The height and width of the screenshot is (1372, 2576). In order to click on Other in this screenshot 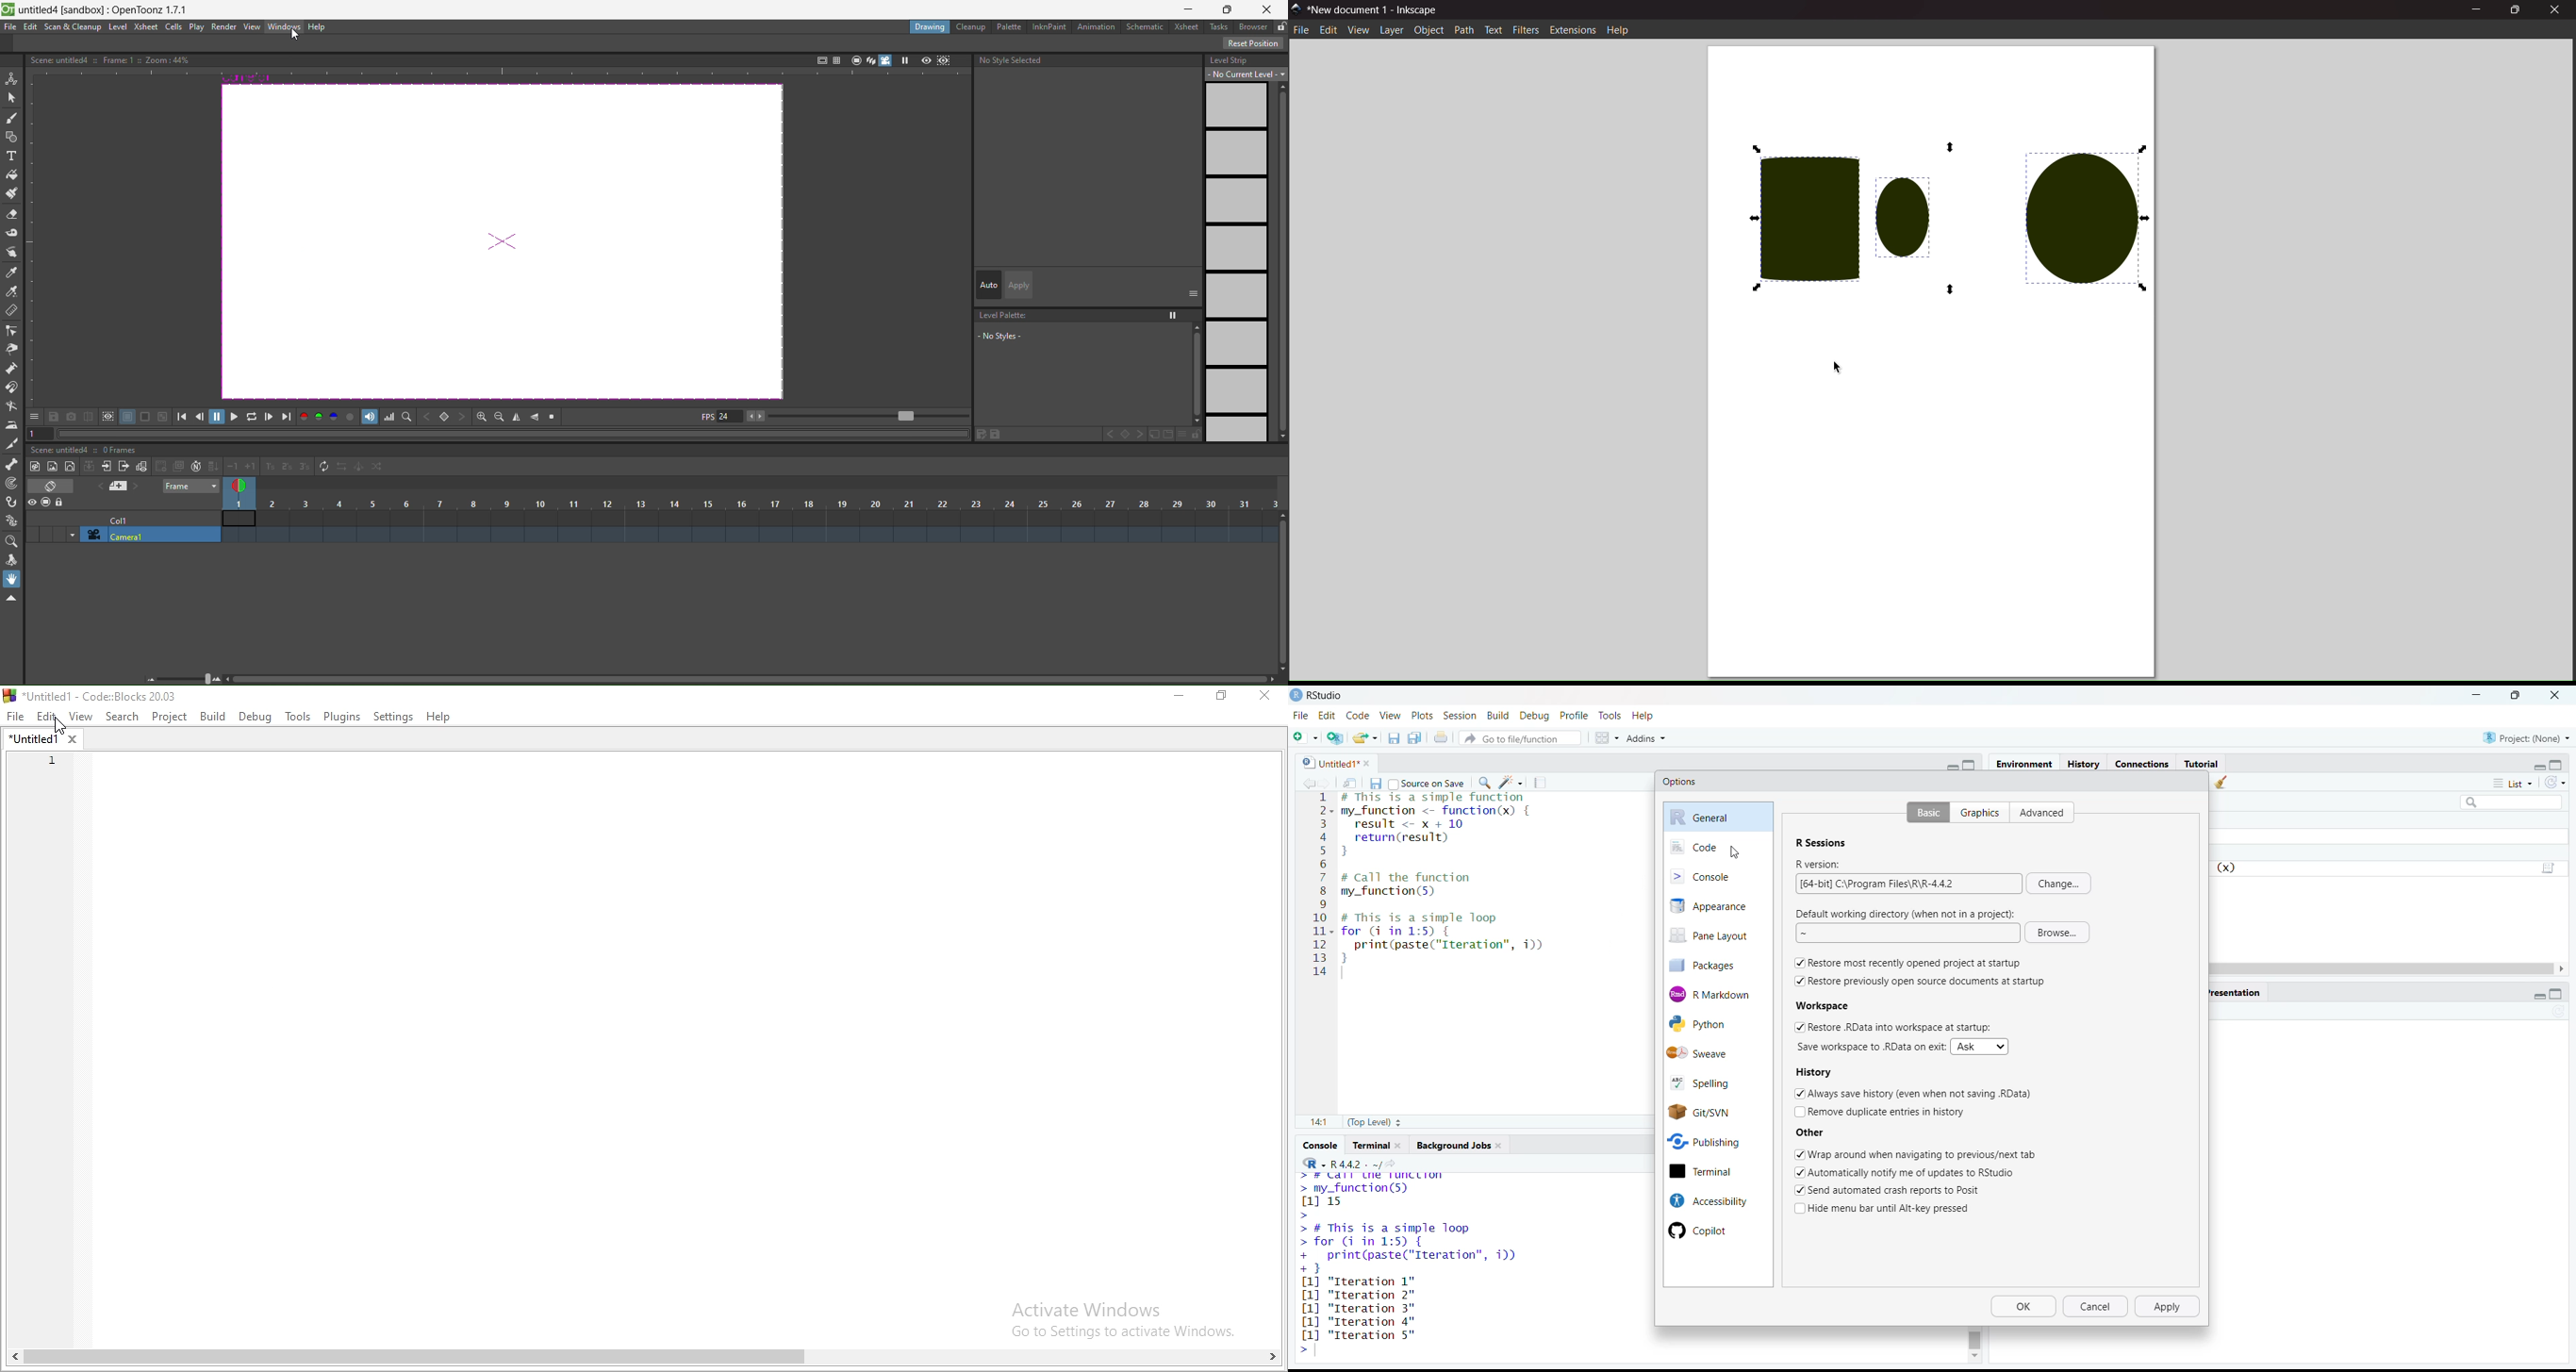, I will do `click(1815, 1131)`.